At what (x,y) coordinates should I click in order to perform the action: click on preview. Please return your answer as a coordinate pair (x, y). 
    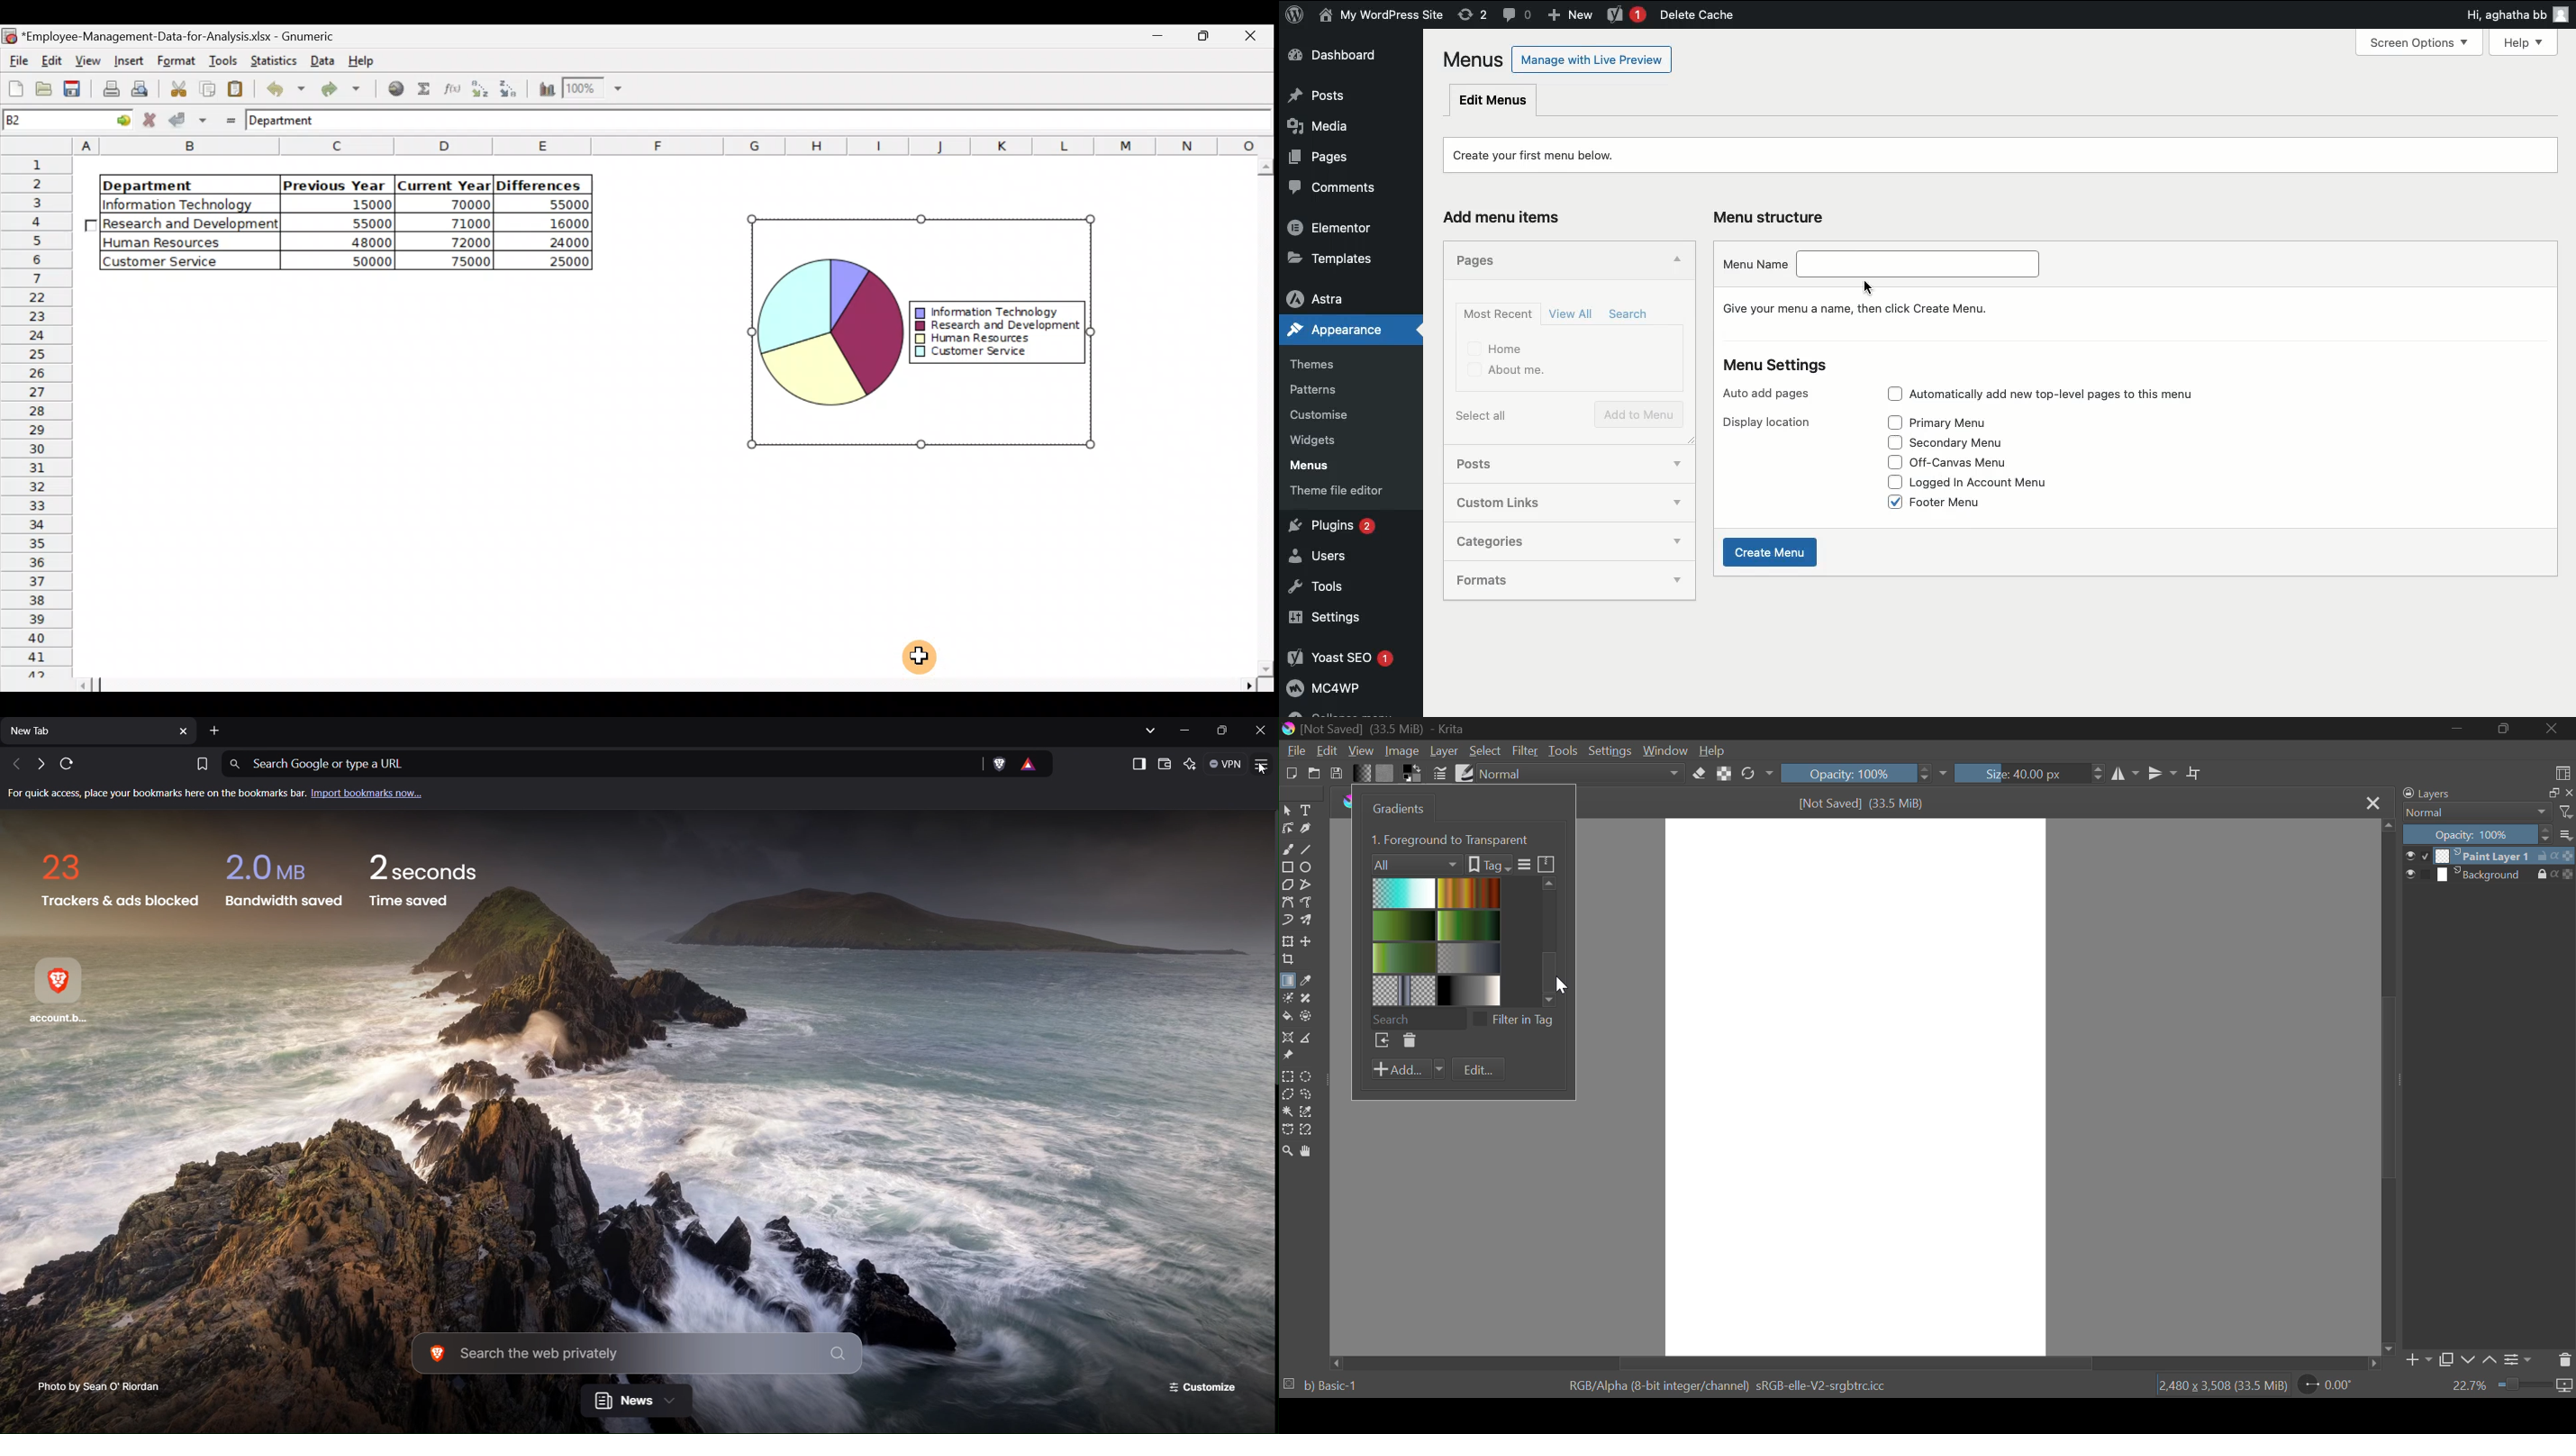
    Looking at the image, I should click on (2417, 876).